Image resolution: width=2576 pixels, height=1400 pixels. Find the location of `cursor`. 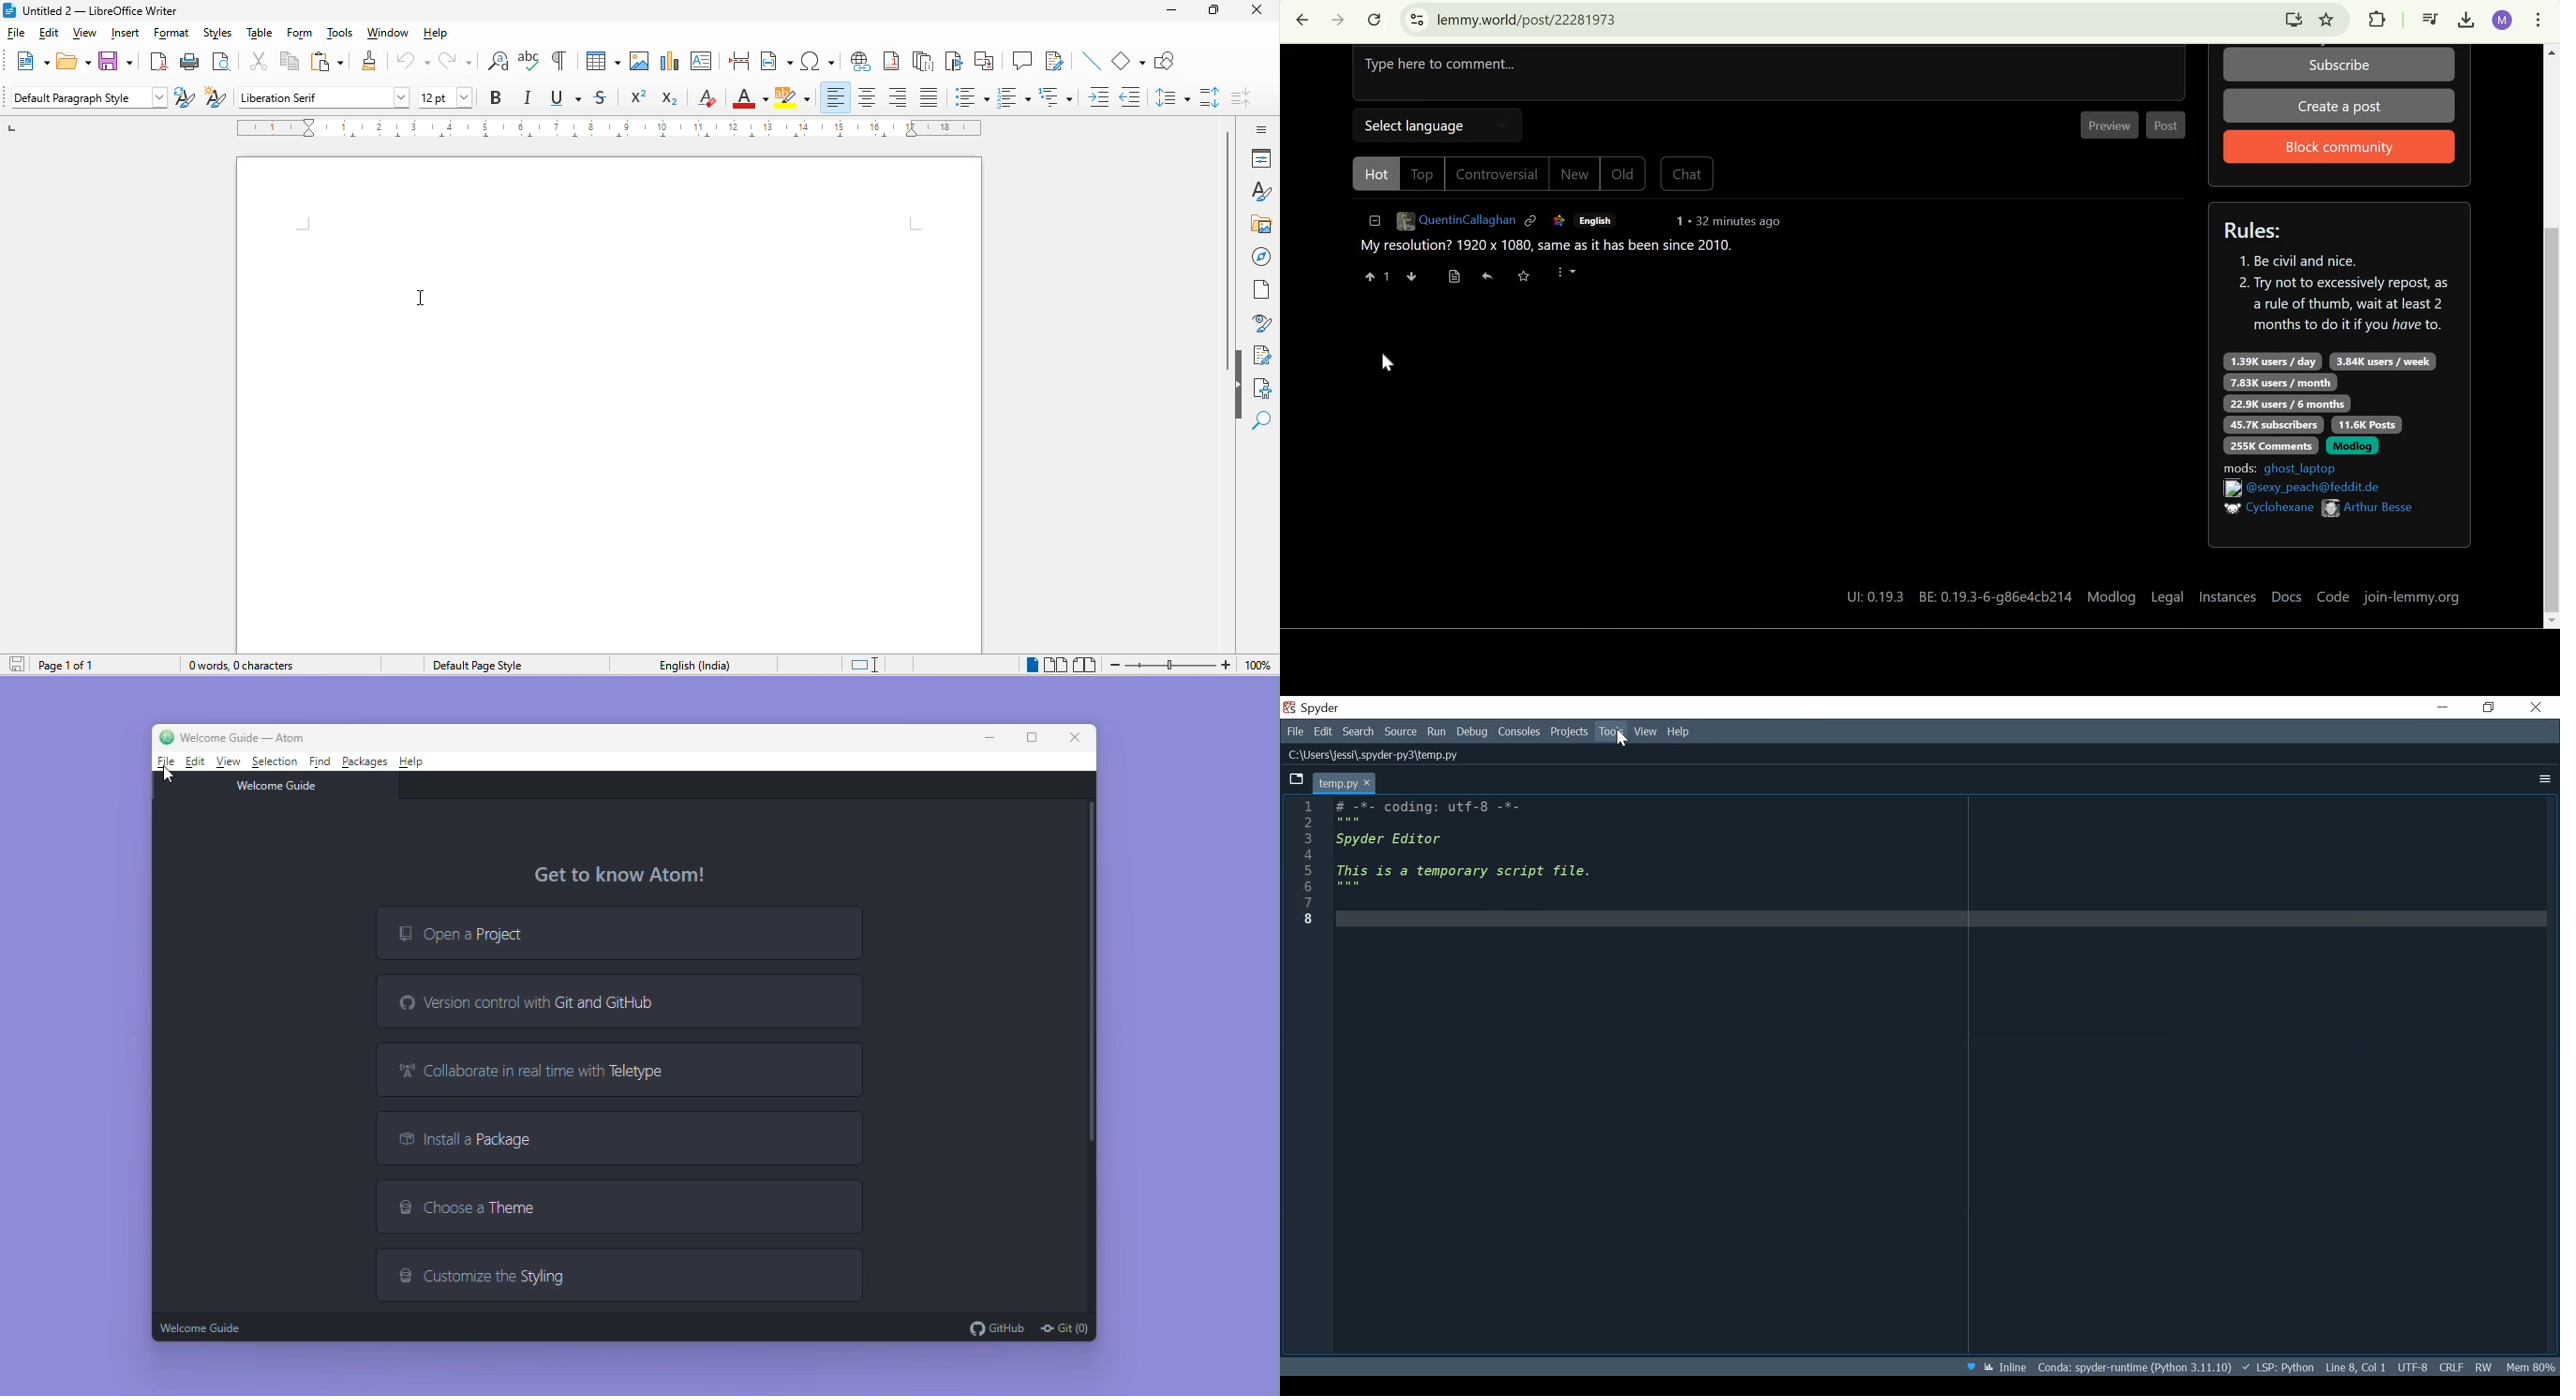

cursor is located at coordinates (166, 775).